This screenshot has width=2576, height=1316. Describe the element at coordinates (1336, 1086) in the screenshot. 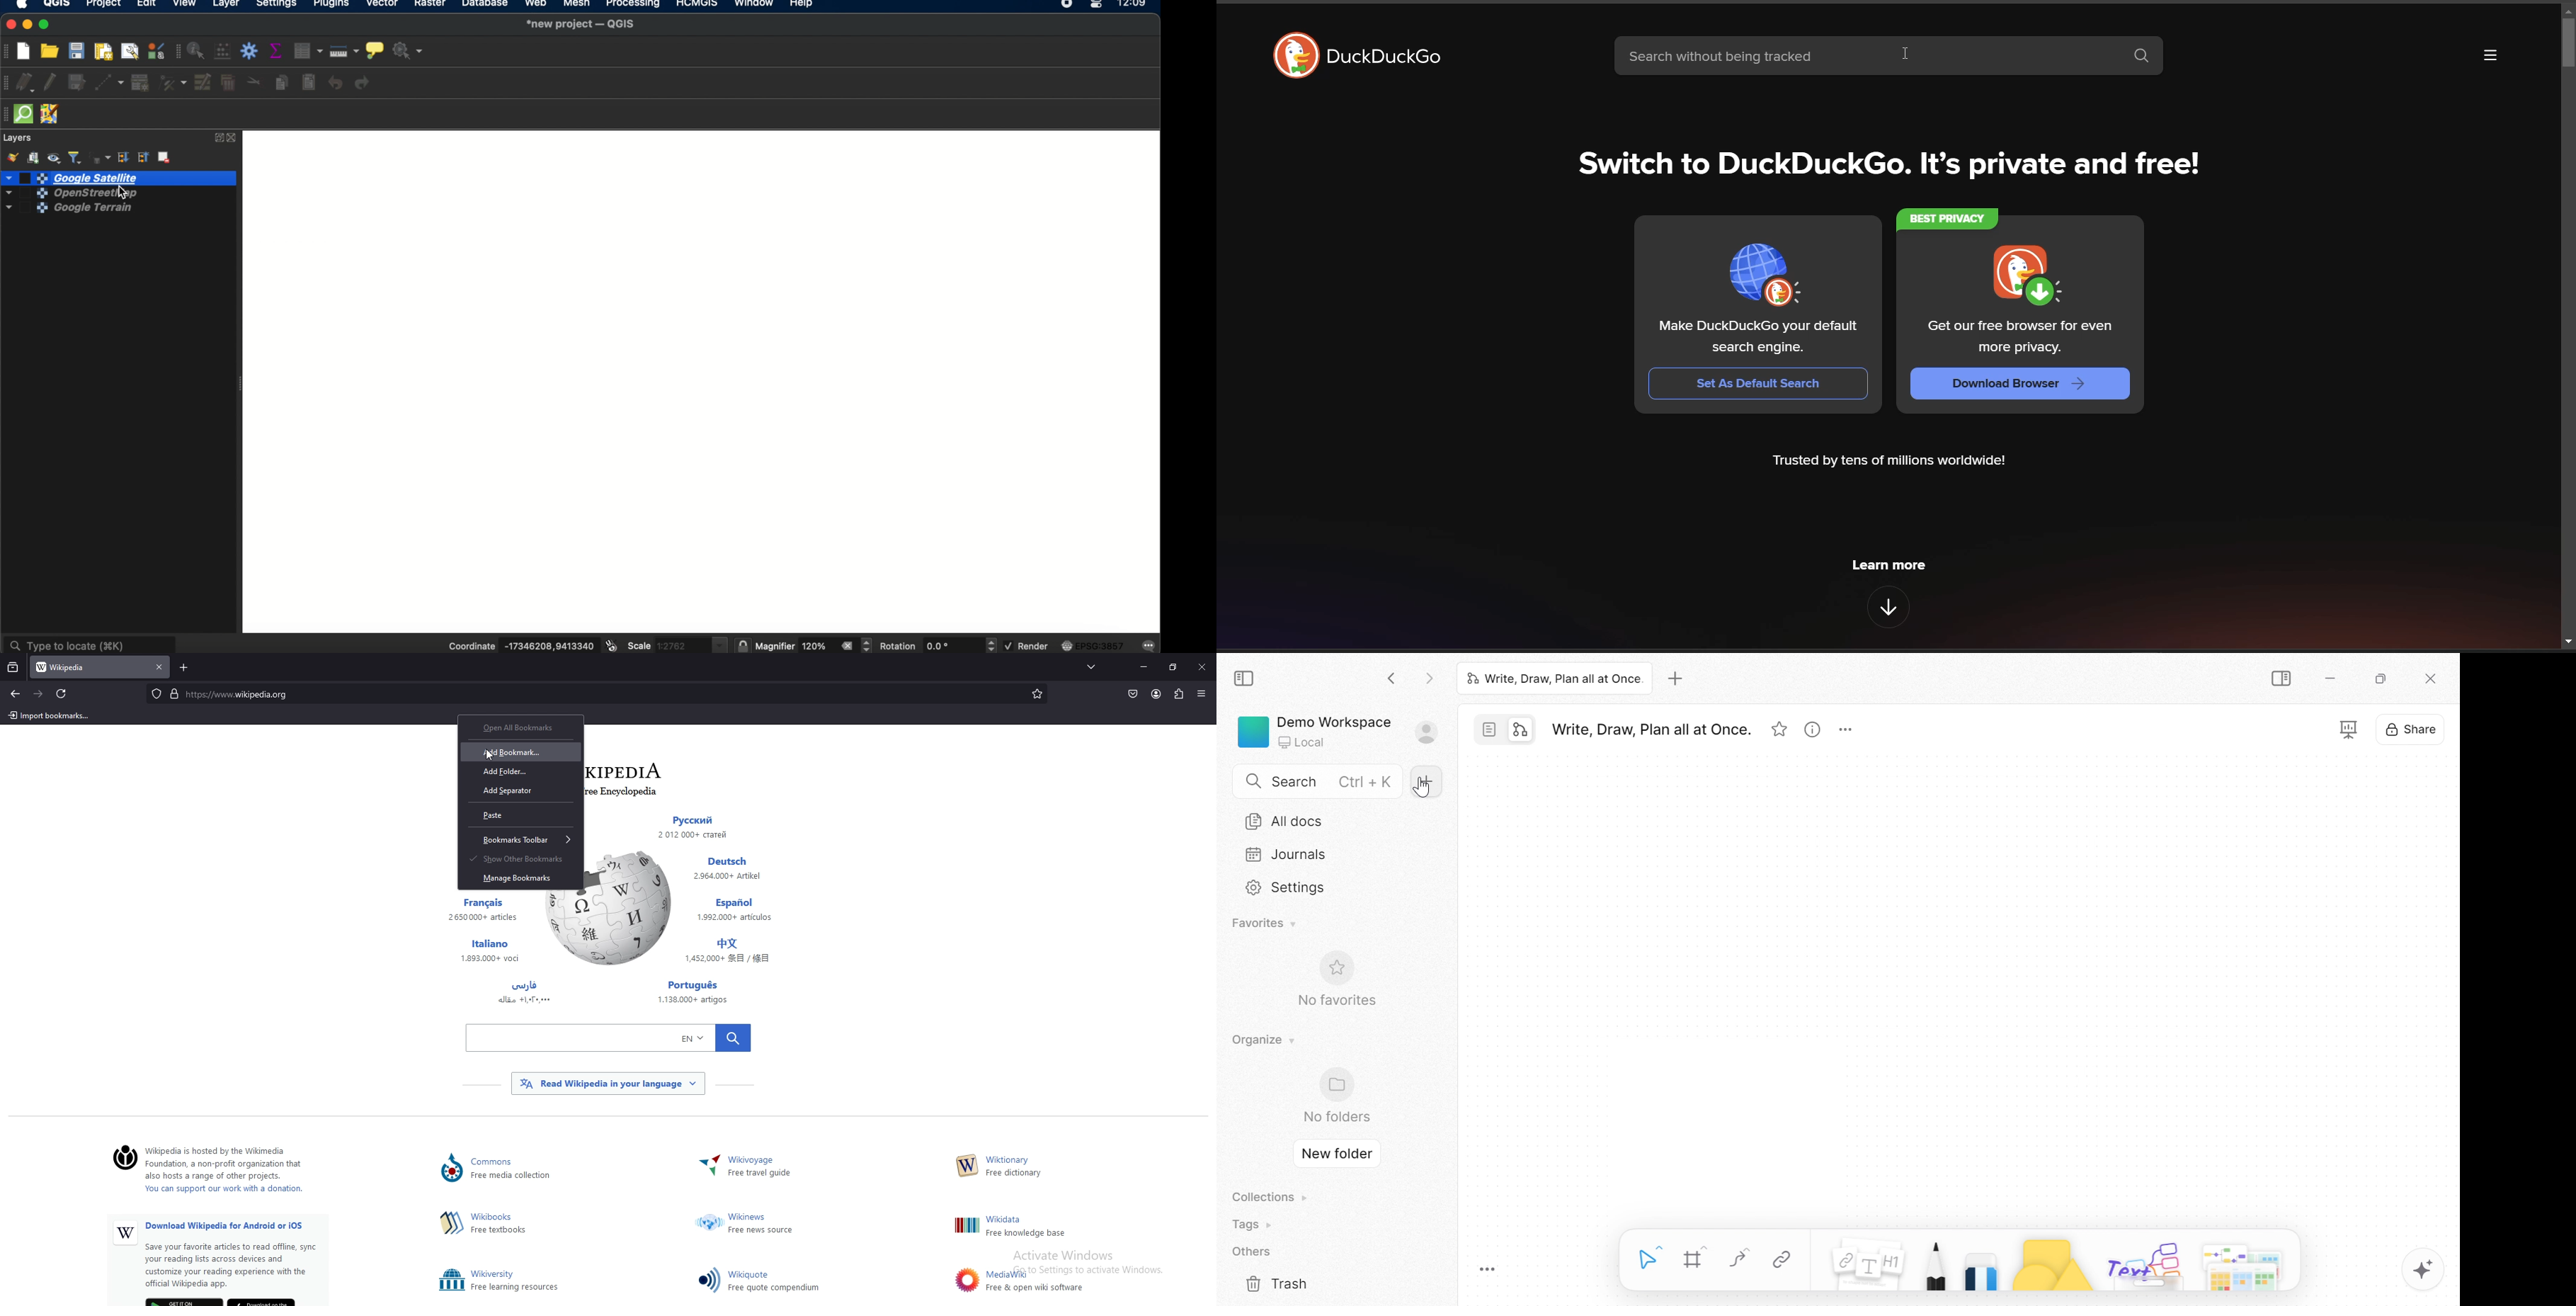

I see `Folder icon` at that location.